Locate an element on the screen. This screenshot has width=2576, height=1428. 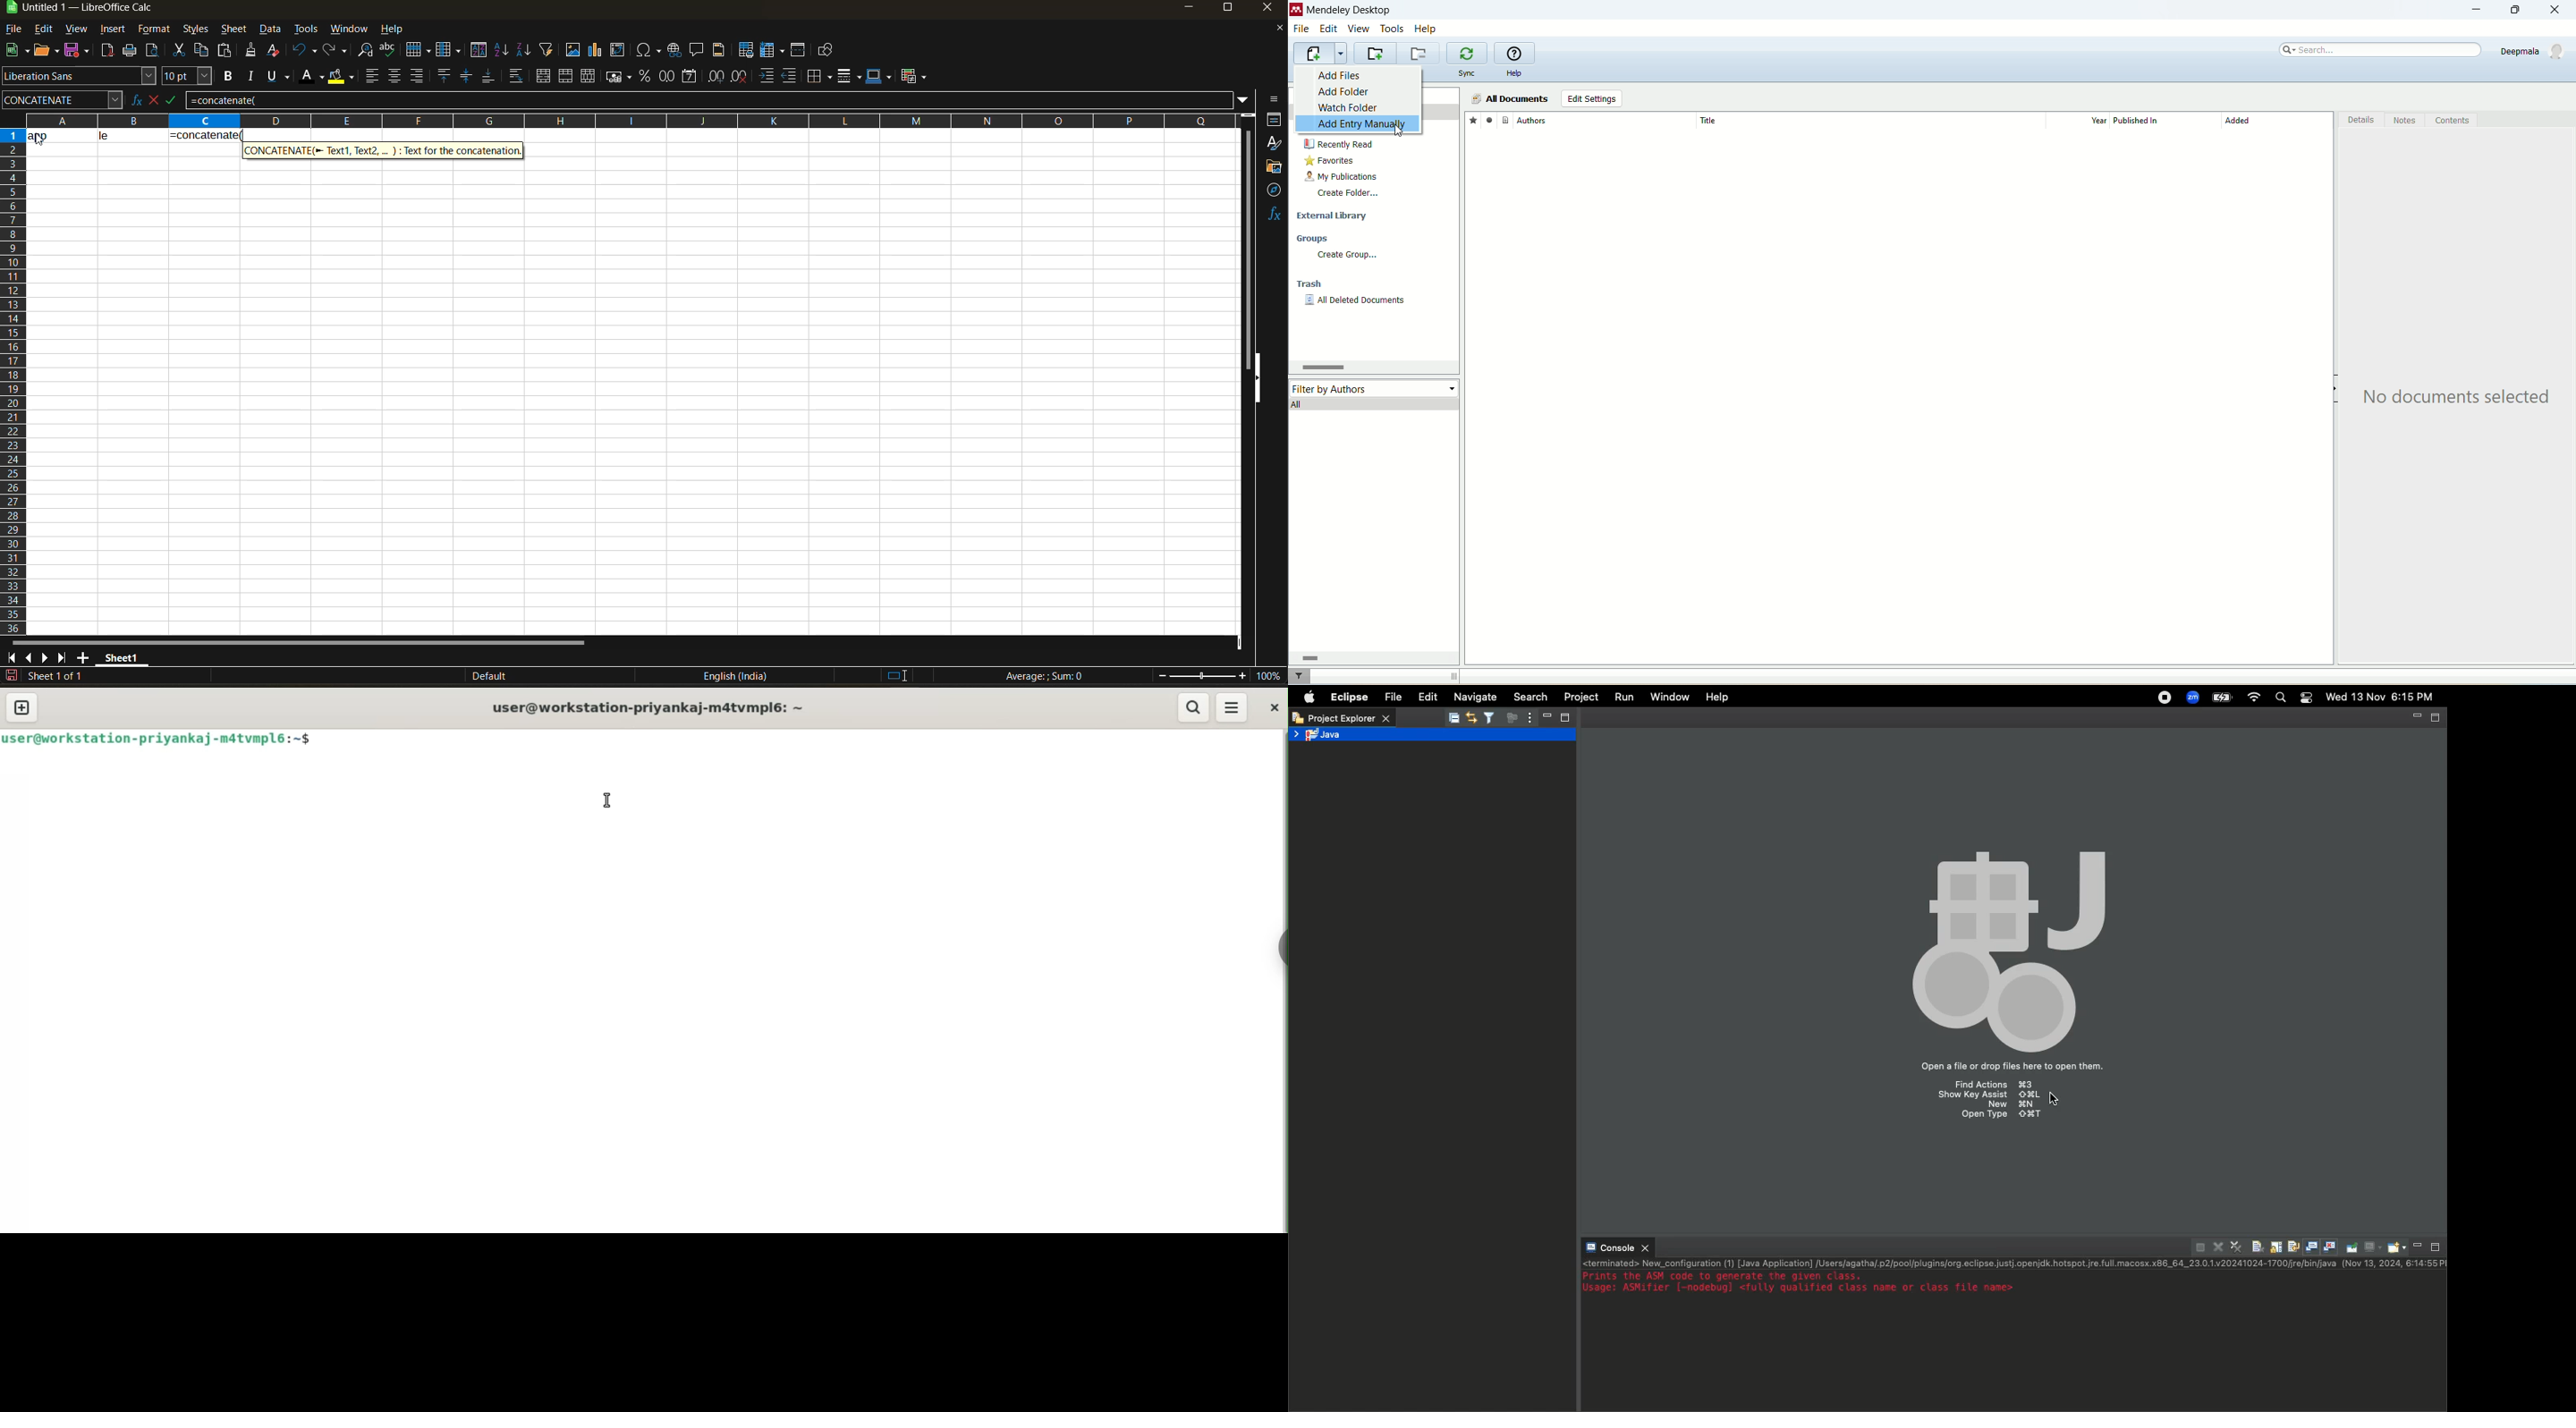
close document is located at coordinates (1275, 32).